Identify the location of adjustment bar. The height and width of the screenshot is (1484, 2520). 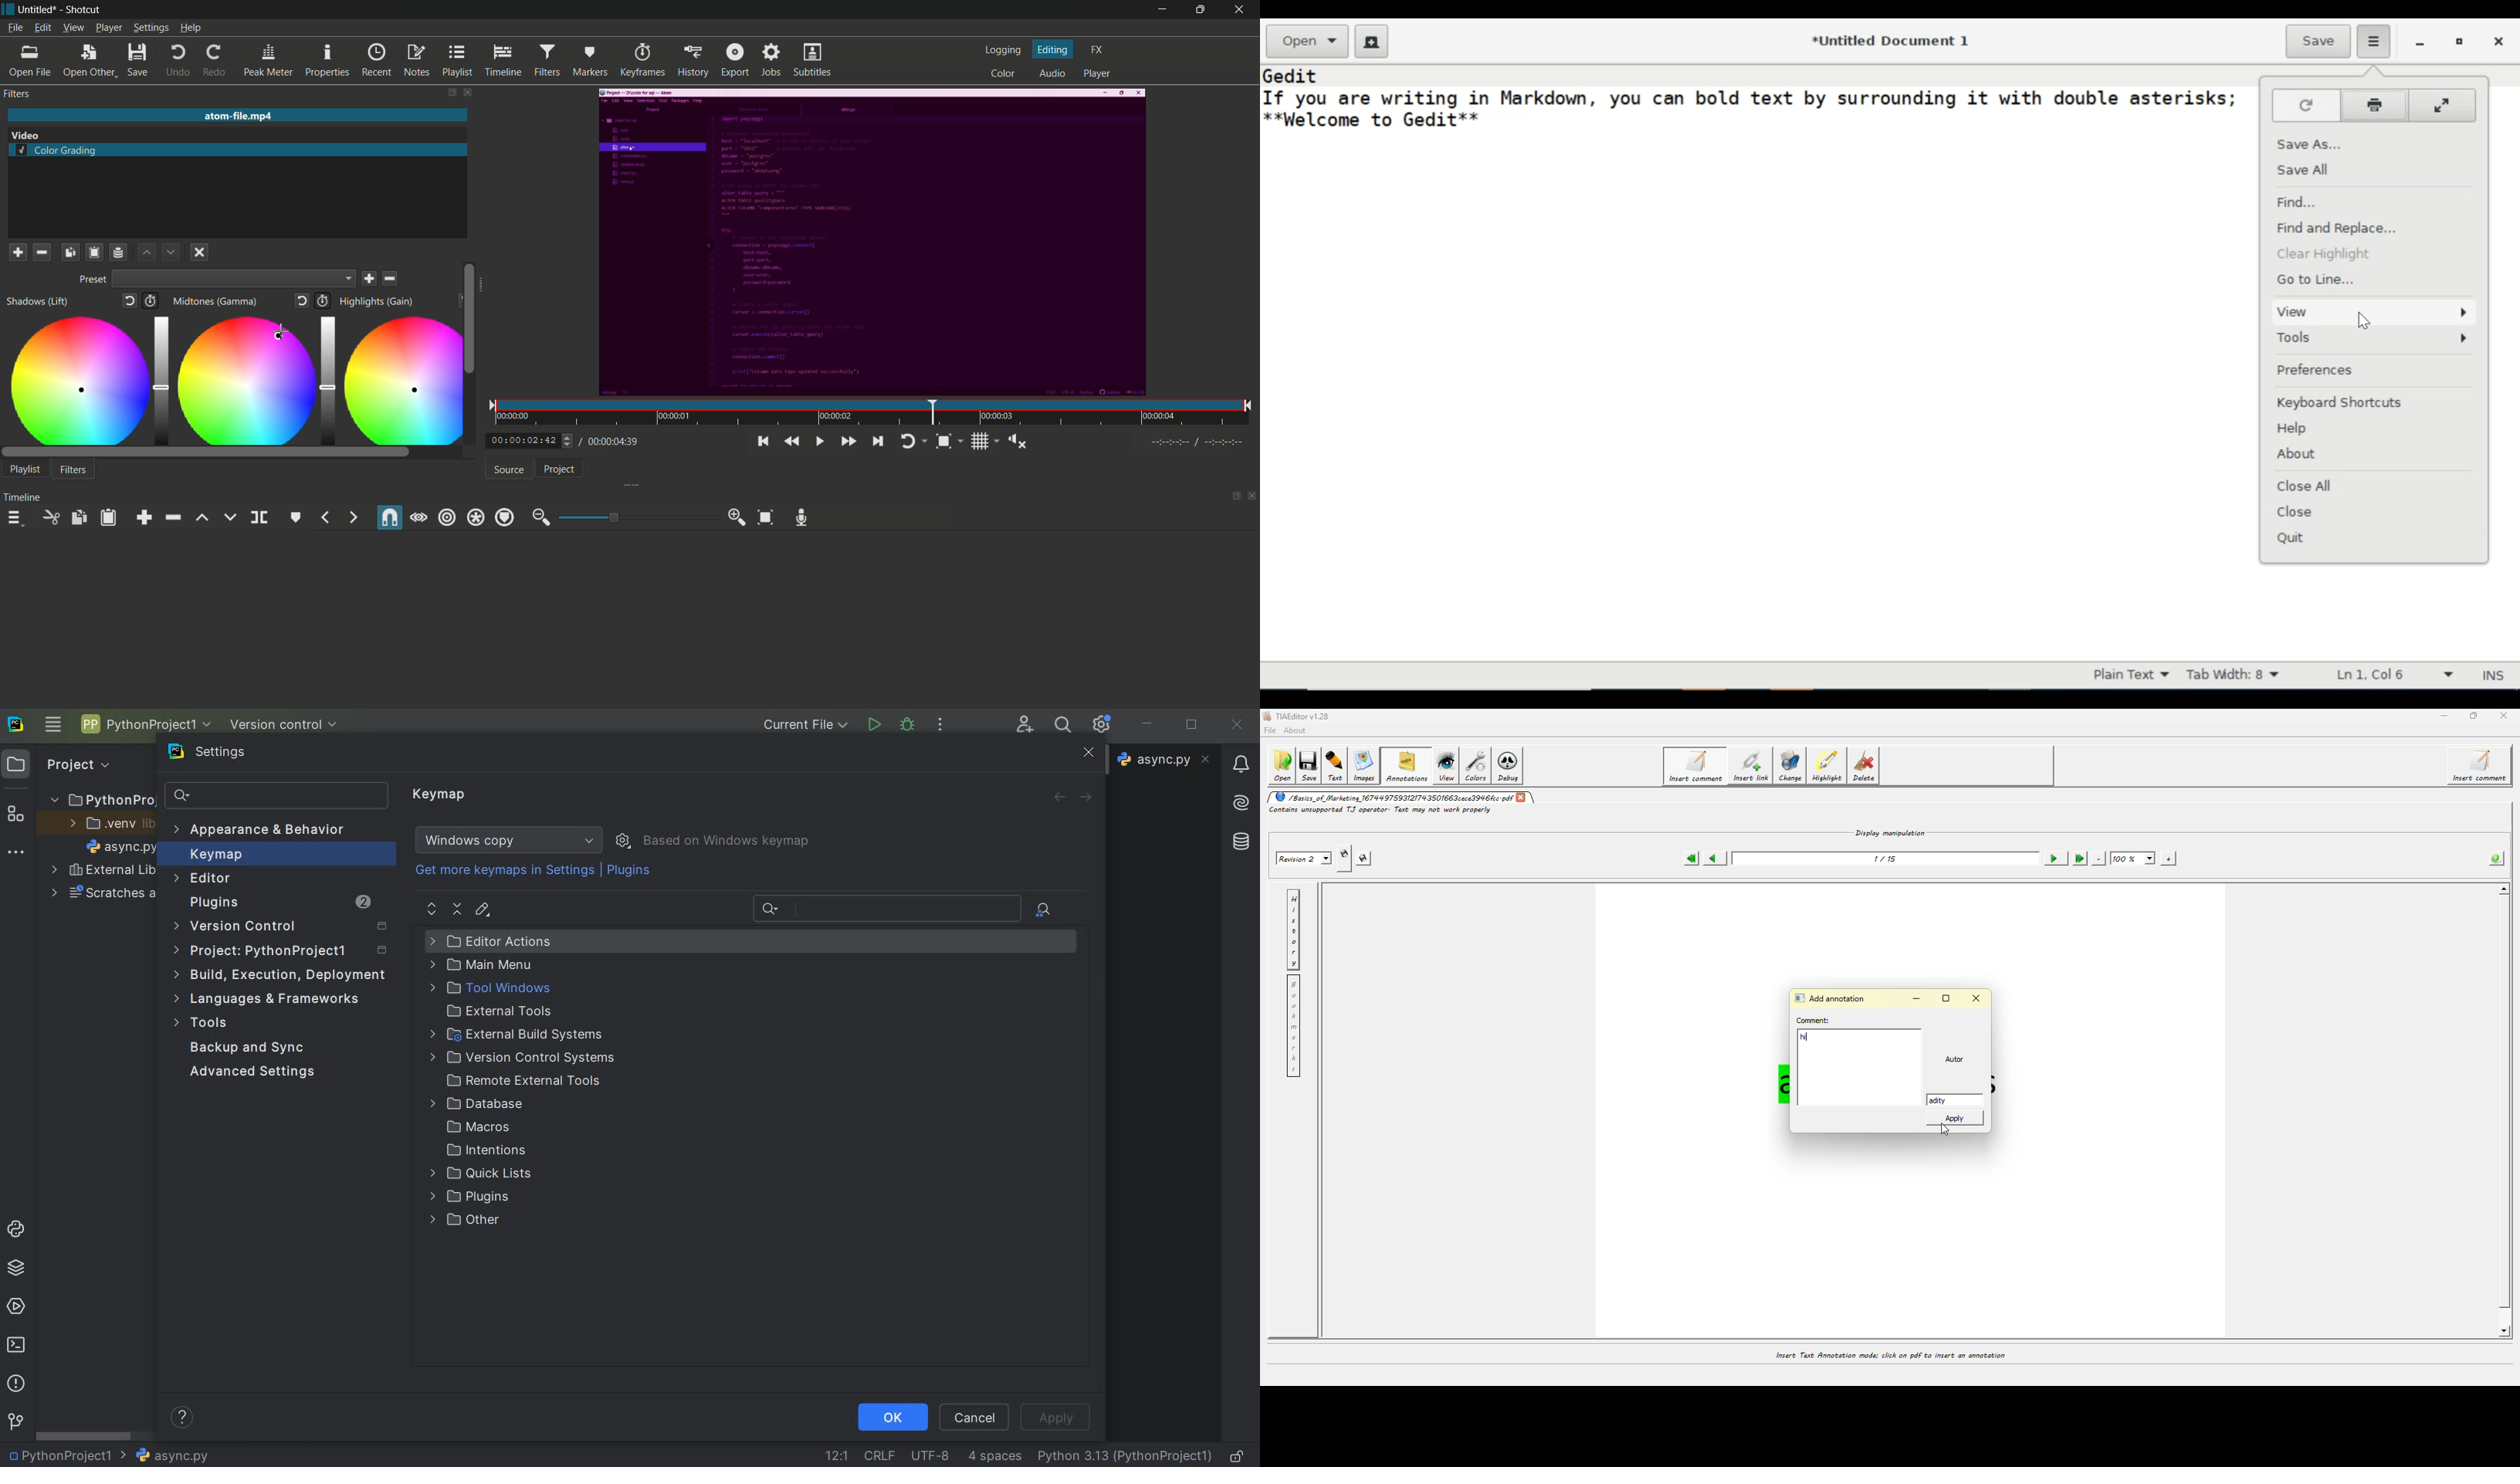
(635, 517).